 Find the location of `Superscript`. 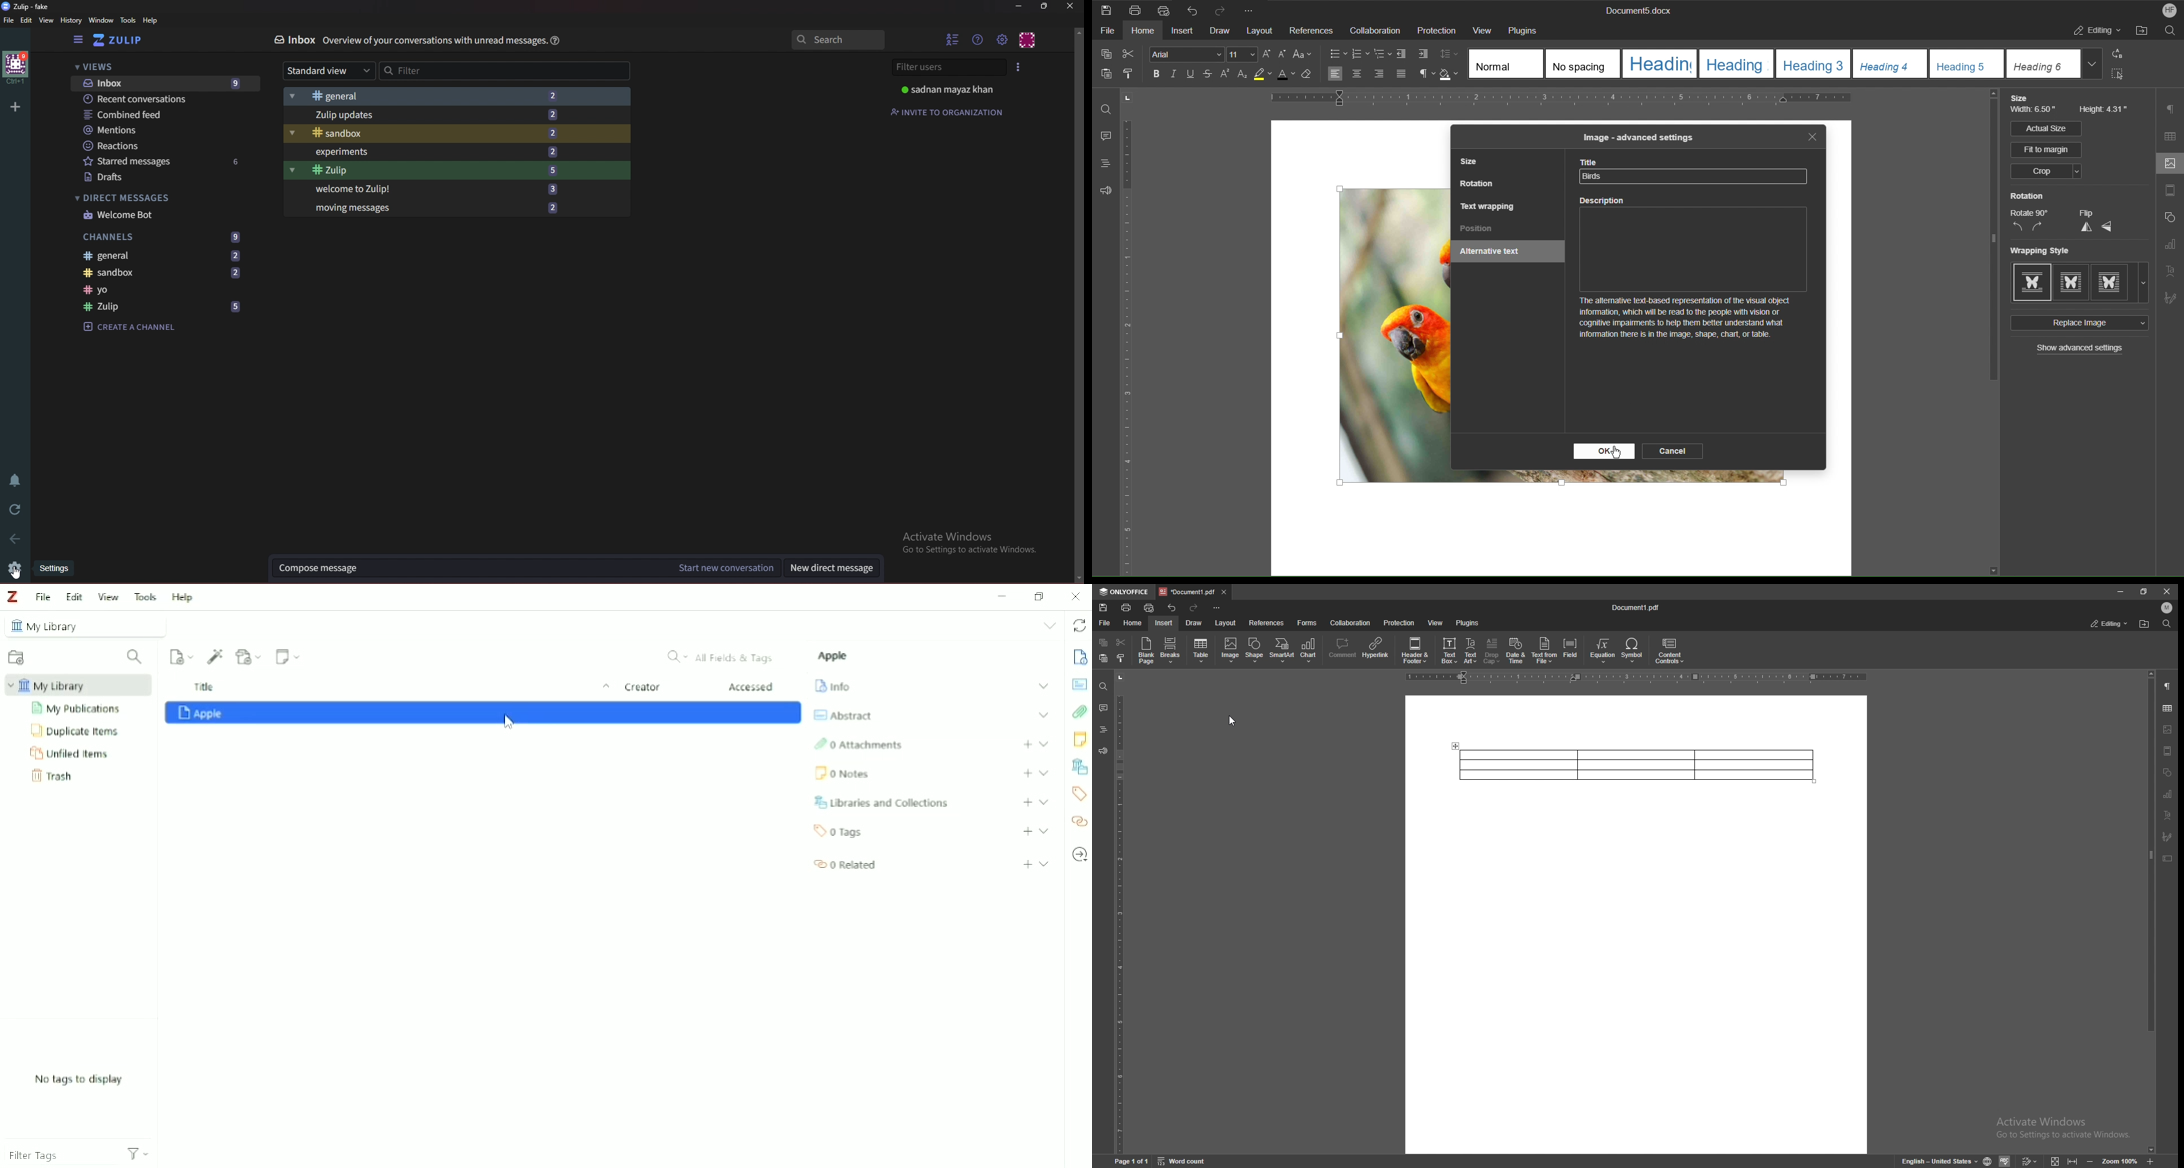

Superscript is located at coordinates (1225, 76).